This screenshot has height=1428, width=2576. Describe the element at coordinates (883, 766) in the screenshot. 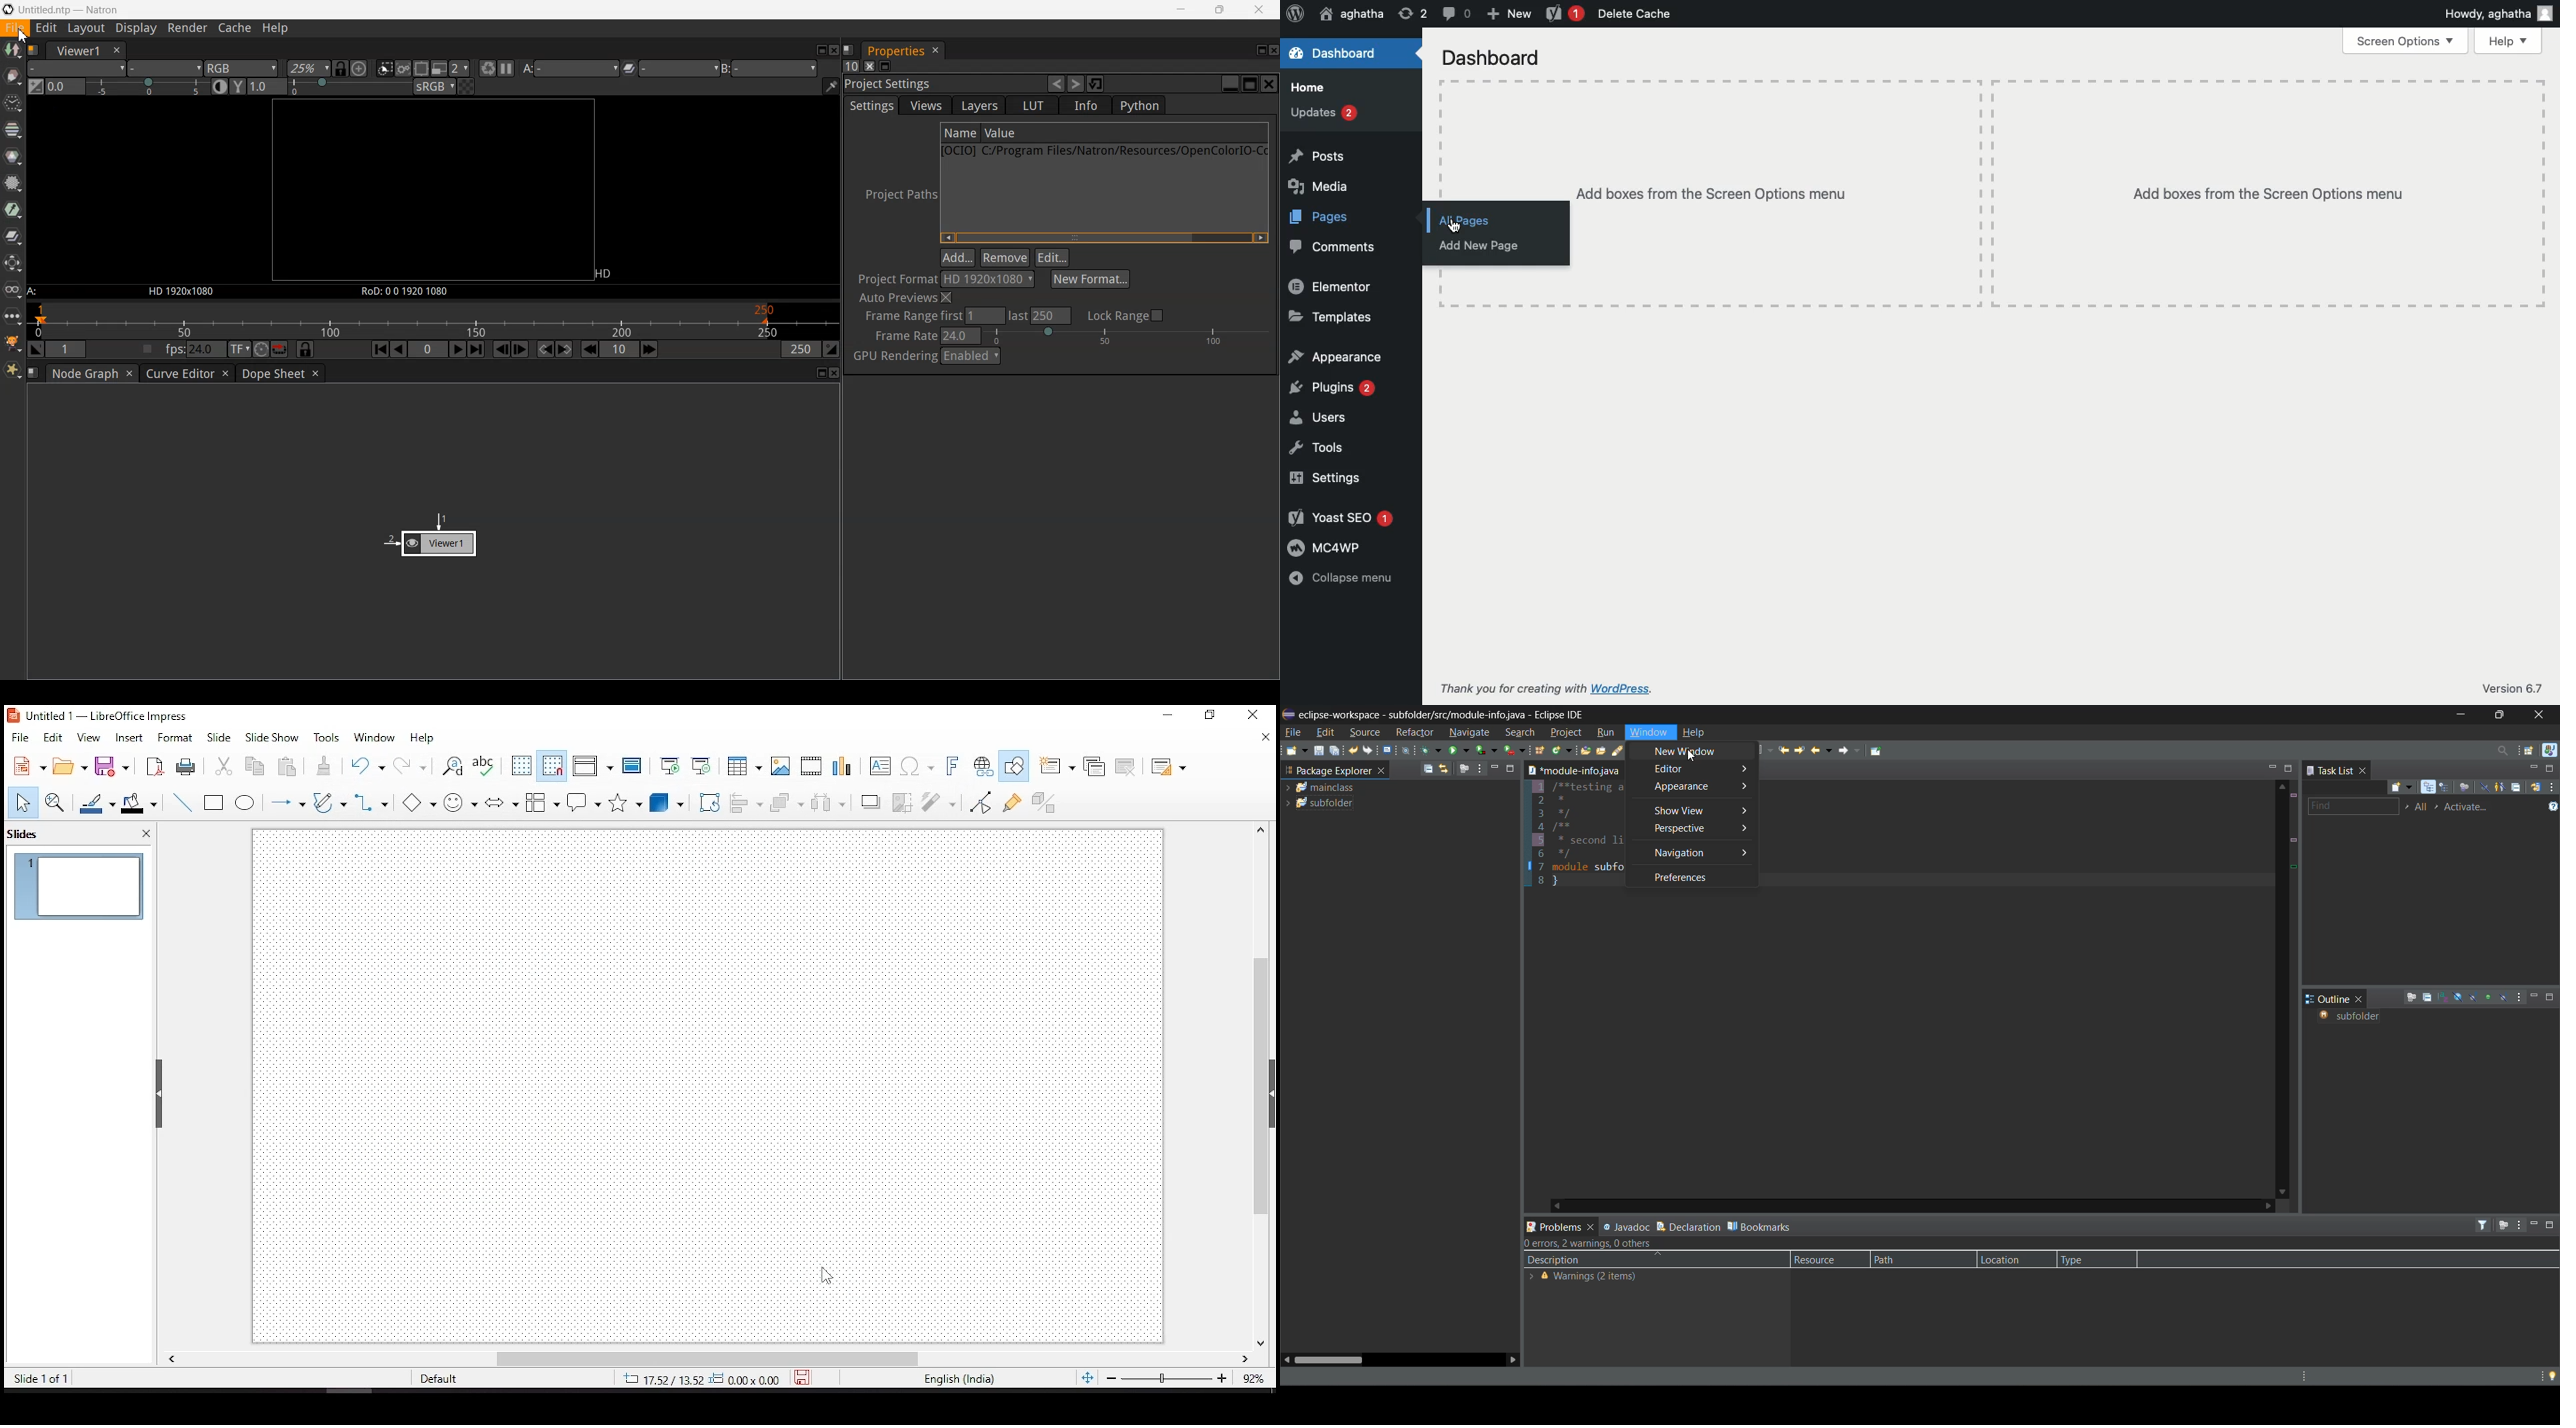

I see `text box` at that location.